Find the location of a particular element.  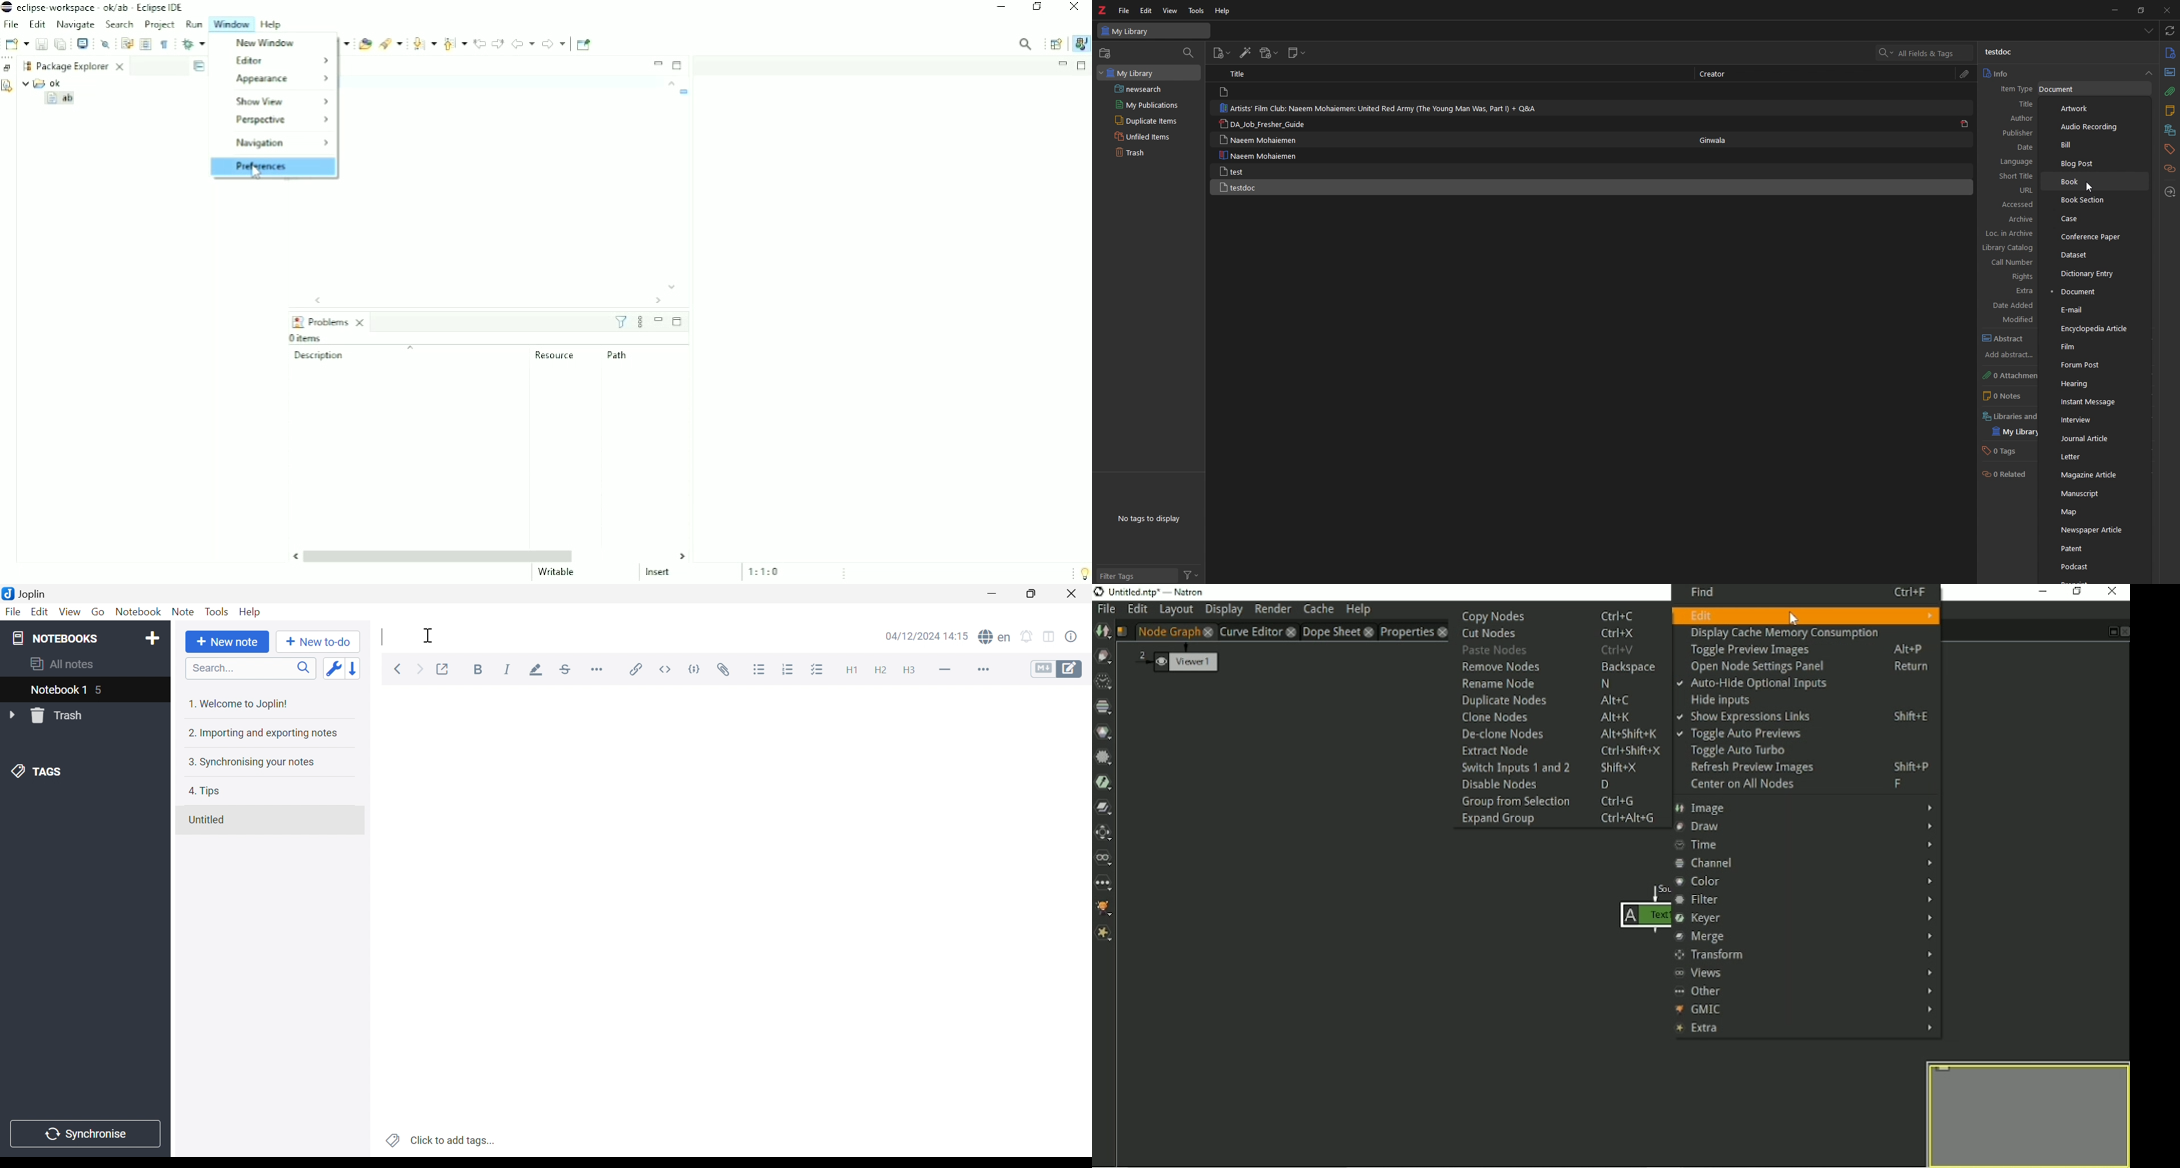

Minimize is located at coordinates (995, 594).